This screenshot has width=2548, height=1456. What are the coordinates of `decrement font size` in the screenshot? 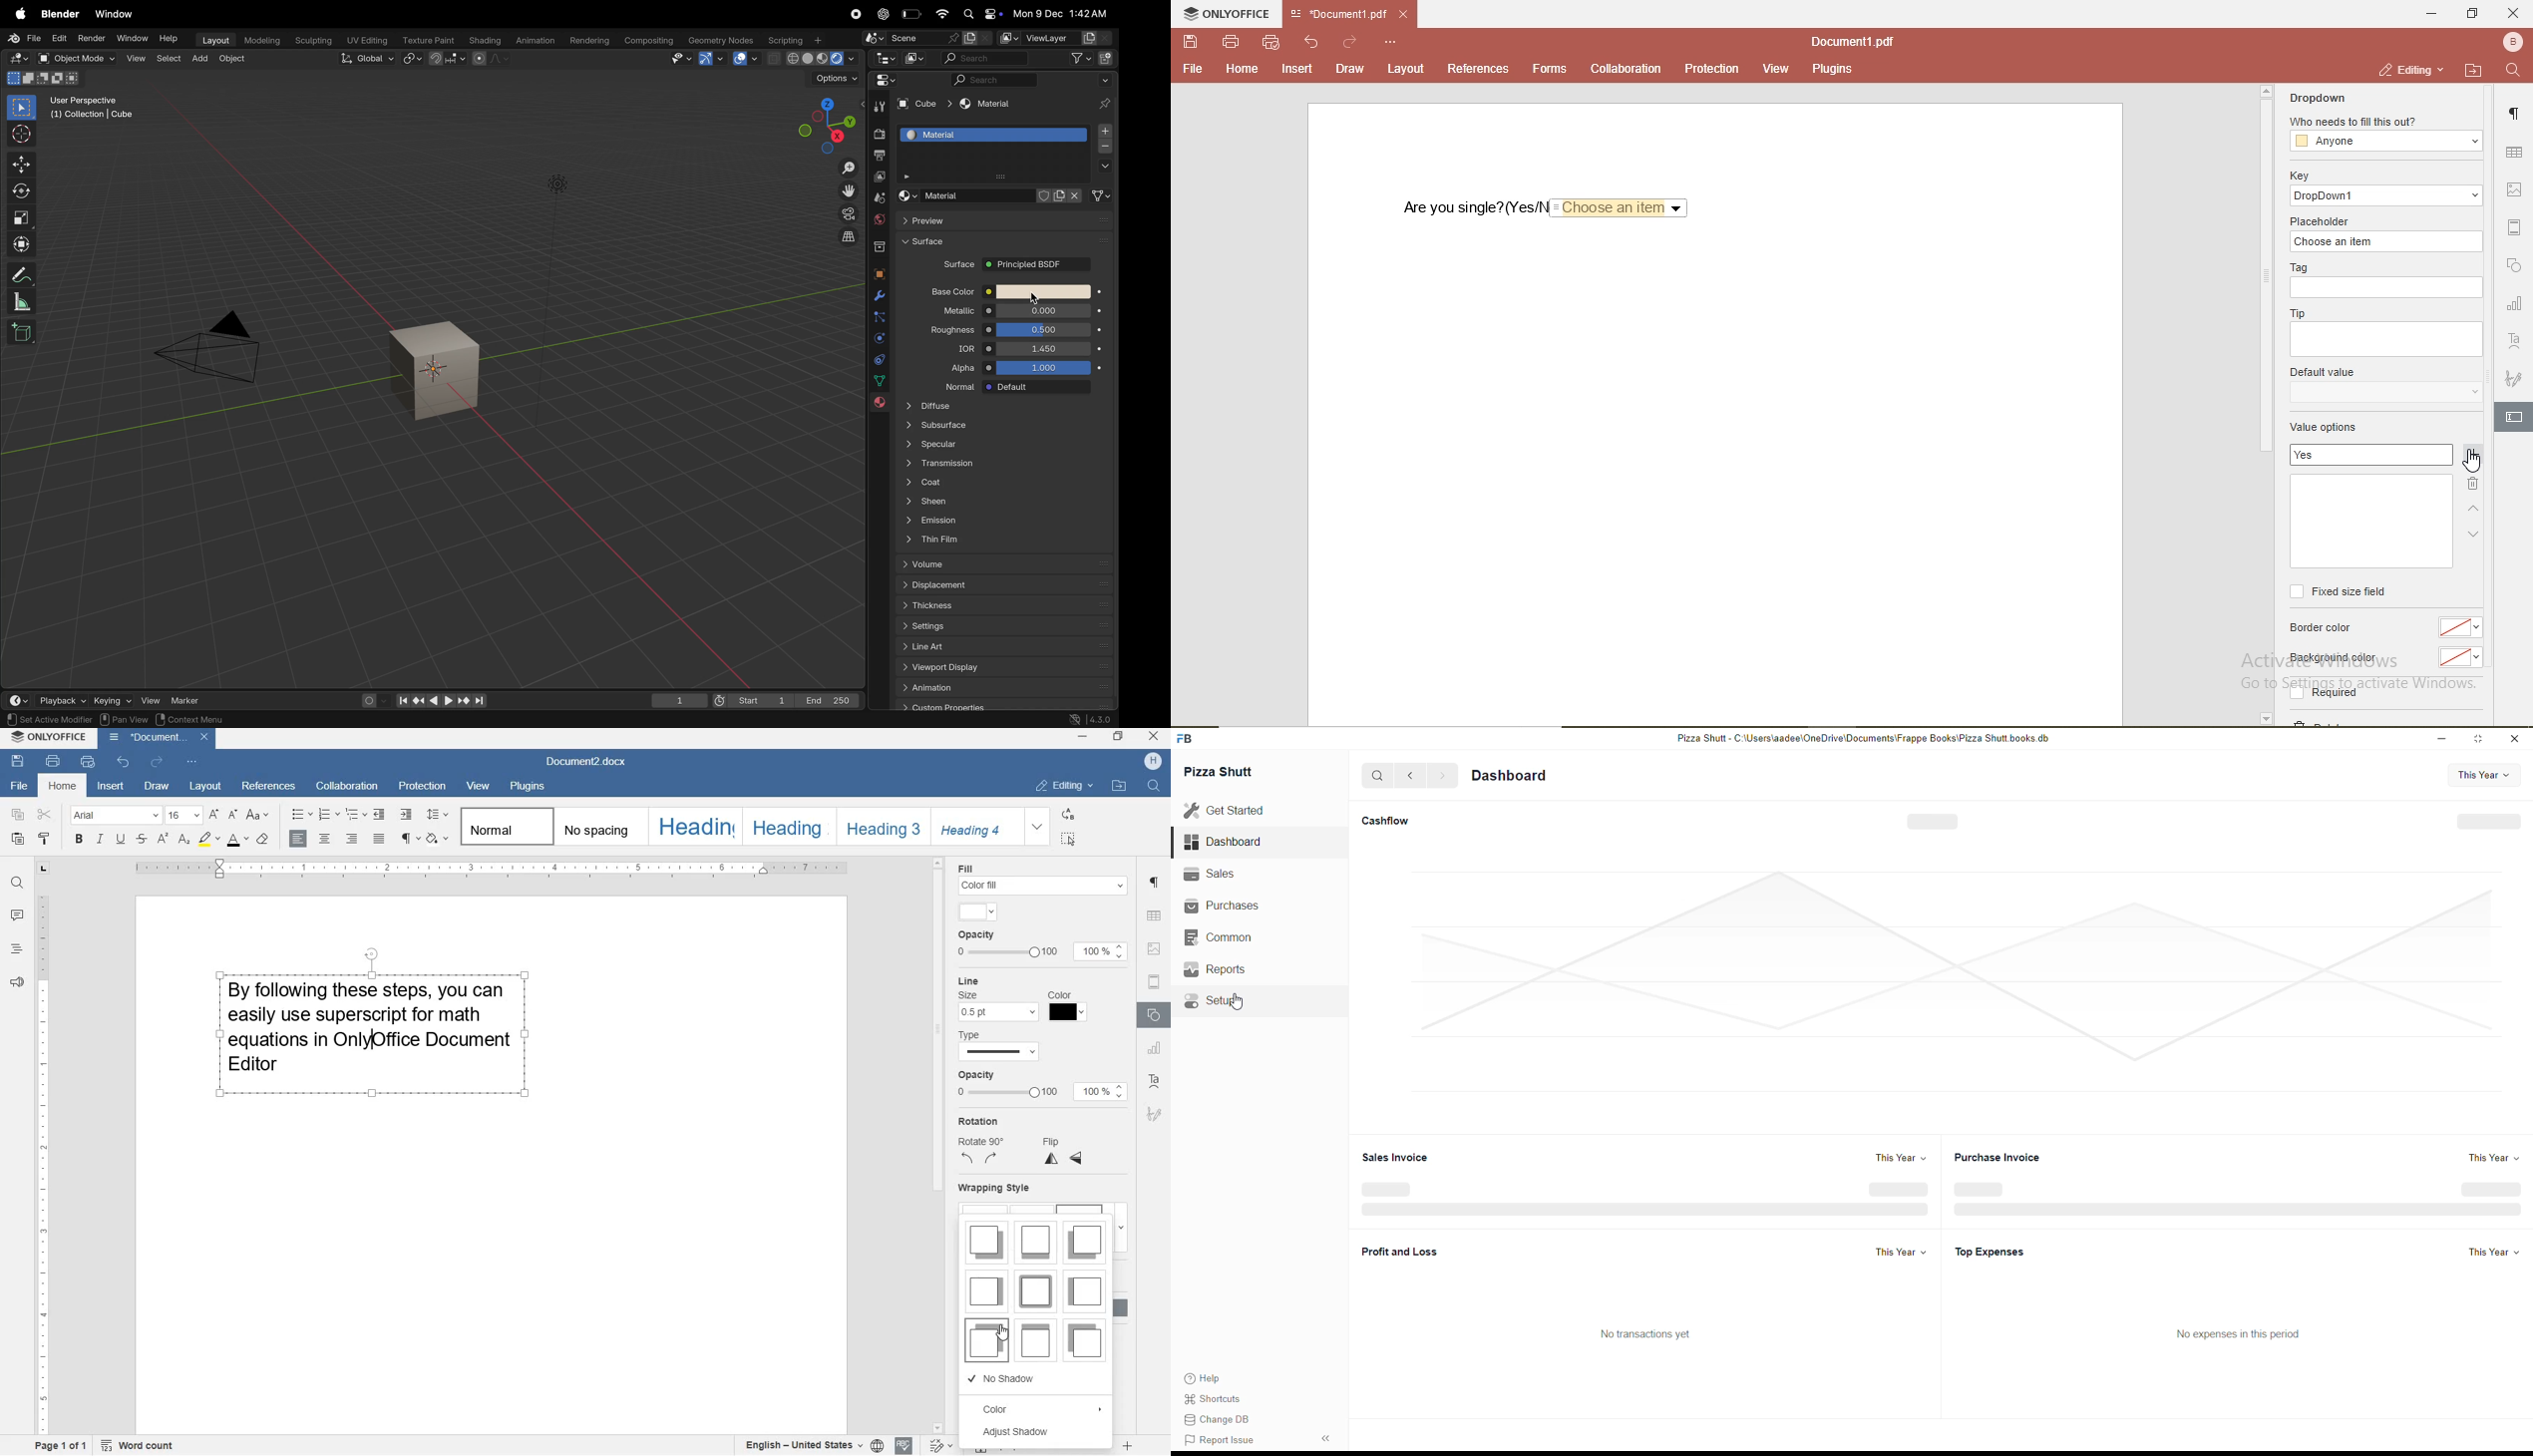 It's located at (231, 816).